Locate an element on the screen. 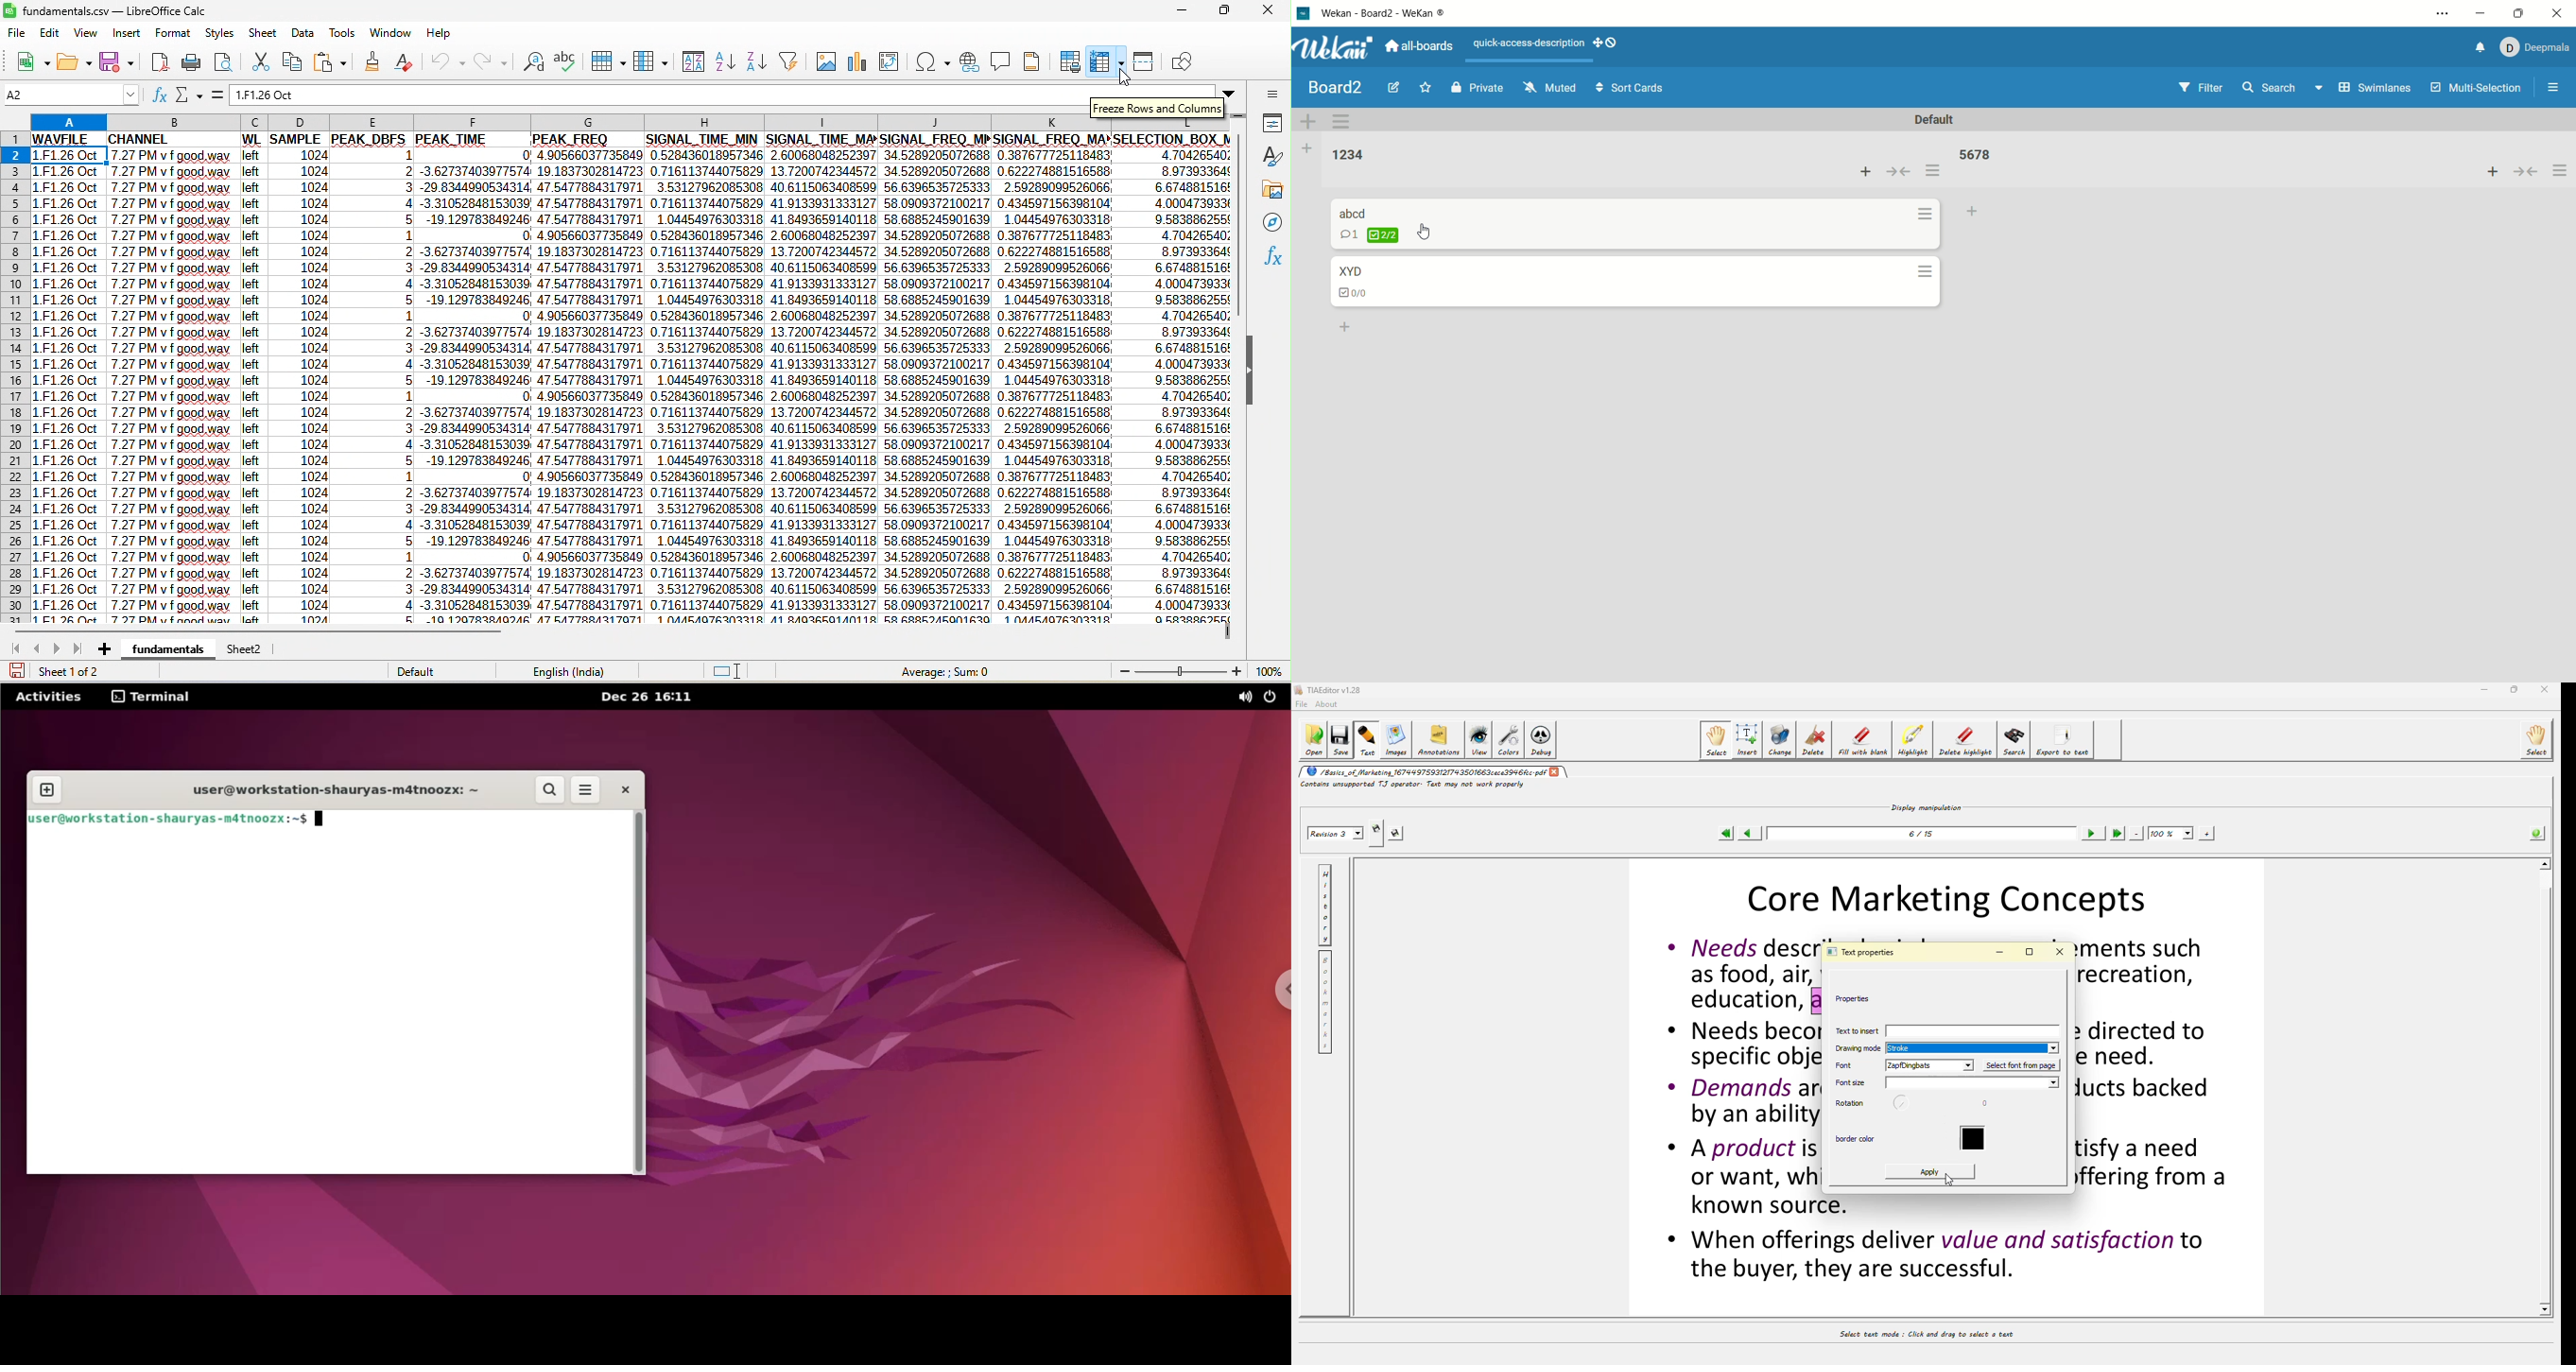 The width and height of the screenshot is (2576, 1372). sort is located at coordinates (690, 62).